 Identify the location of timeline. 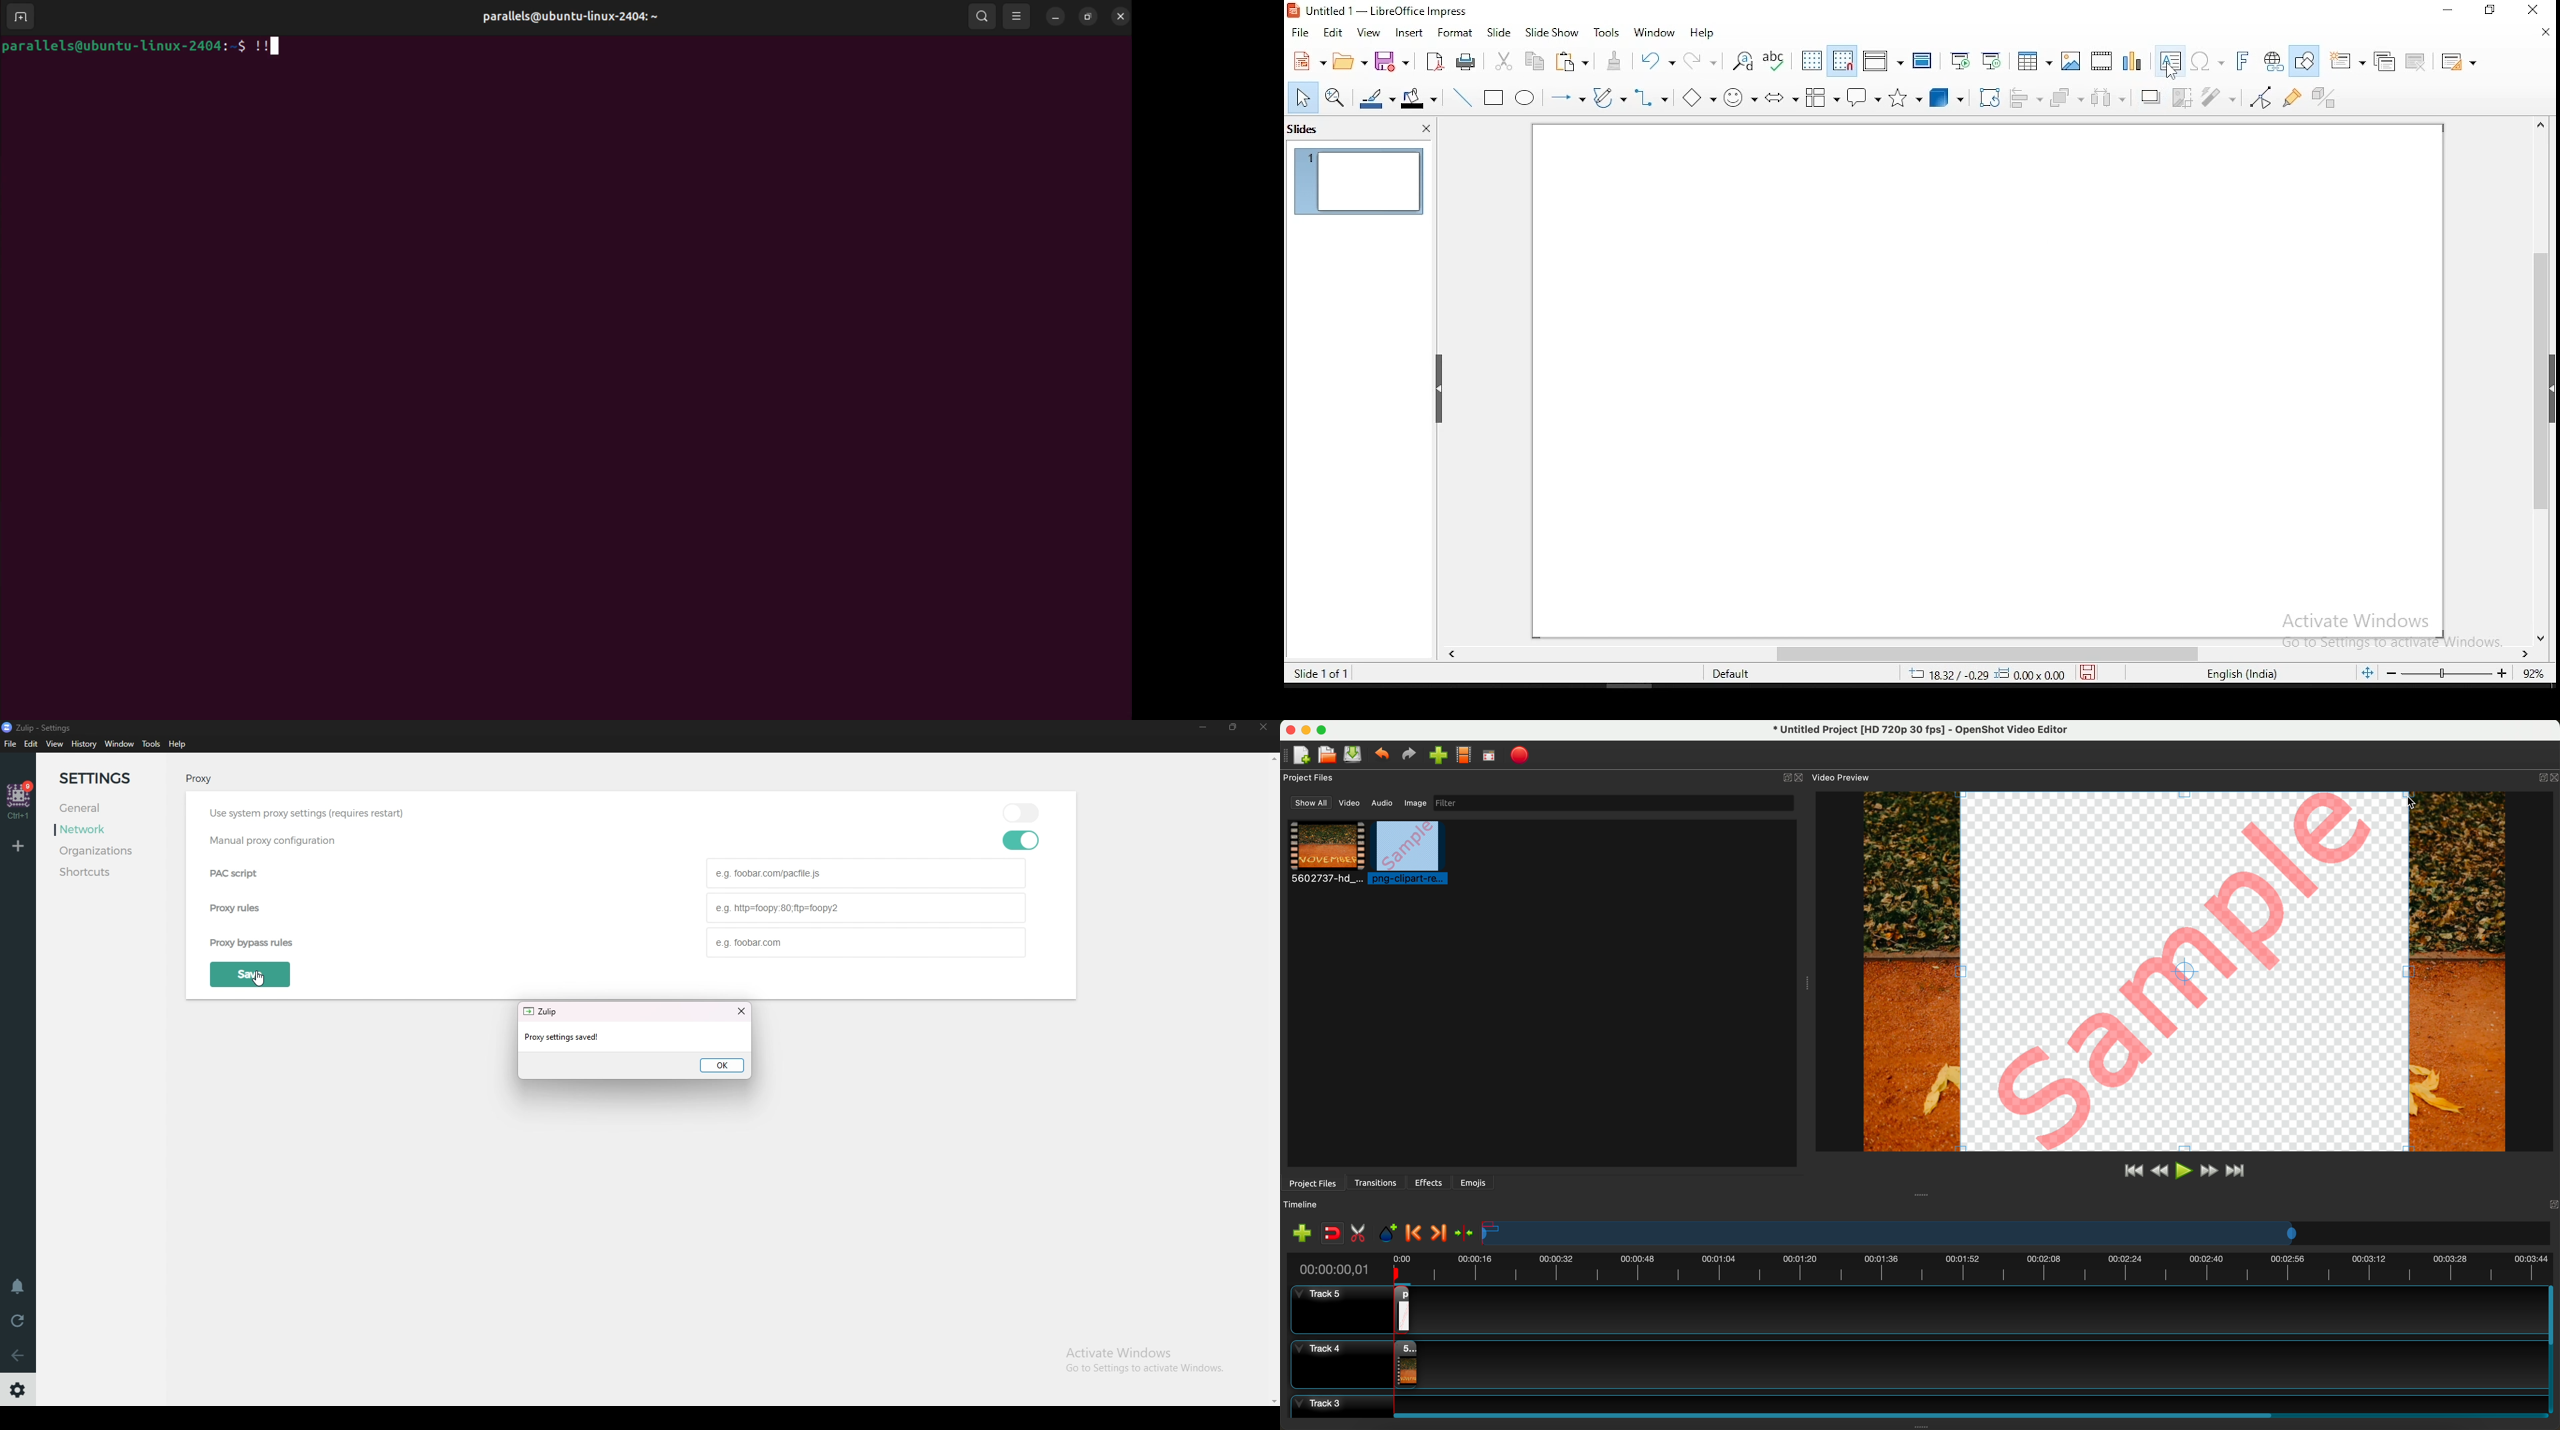
(2018, 1235).